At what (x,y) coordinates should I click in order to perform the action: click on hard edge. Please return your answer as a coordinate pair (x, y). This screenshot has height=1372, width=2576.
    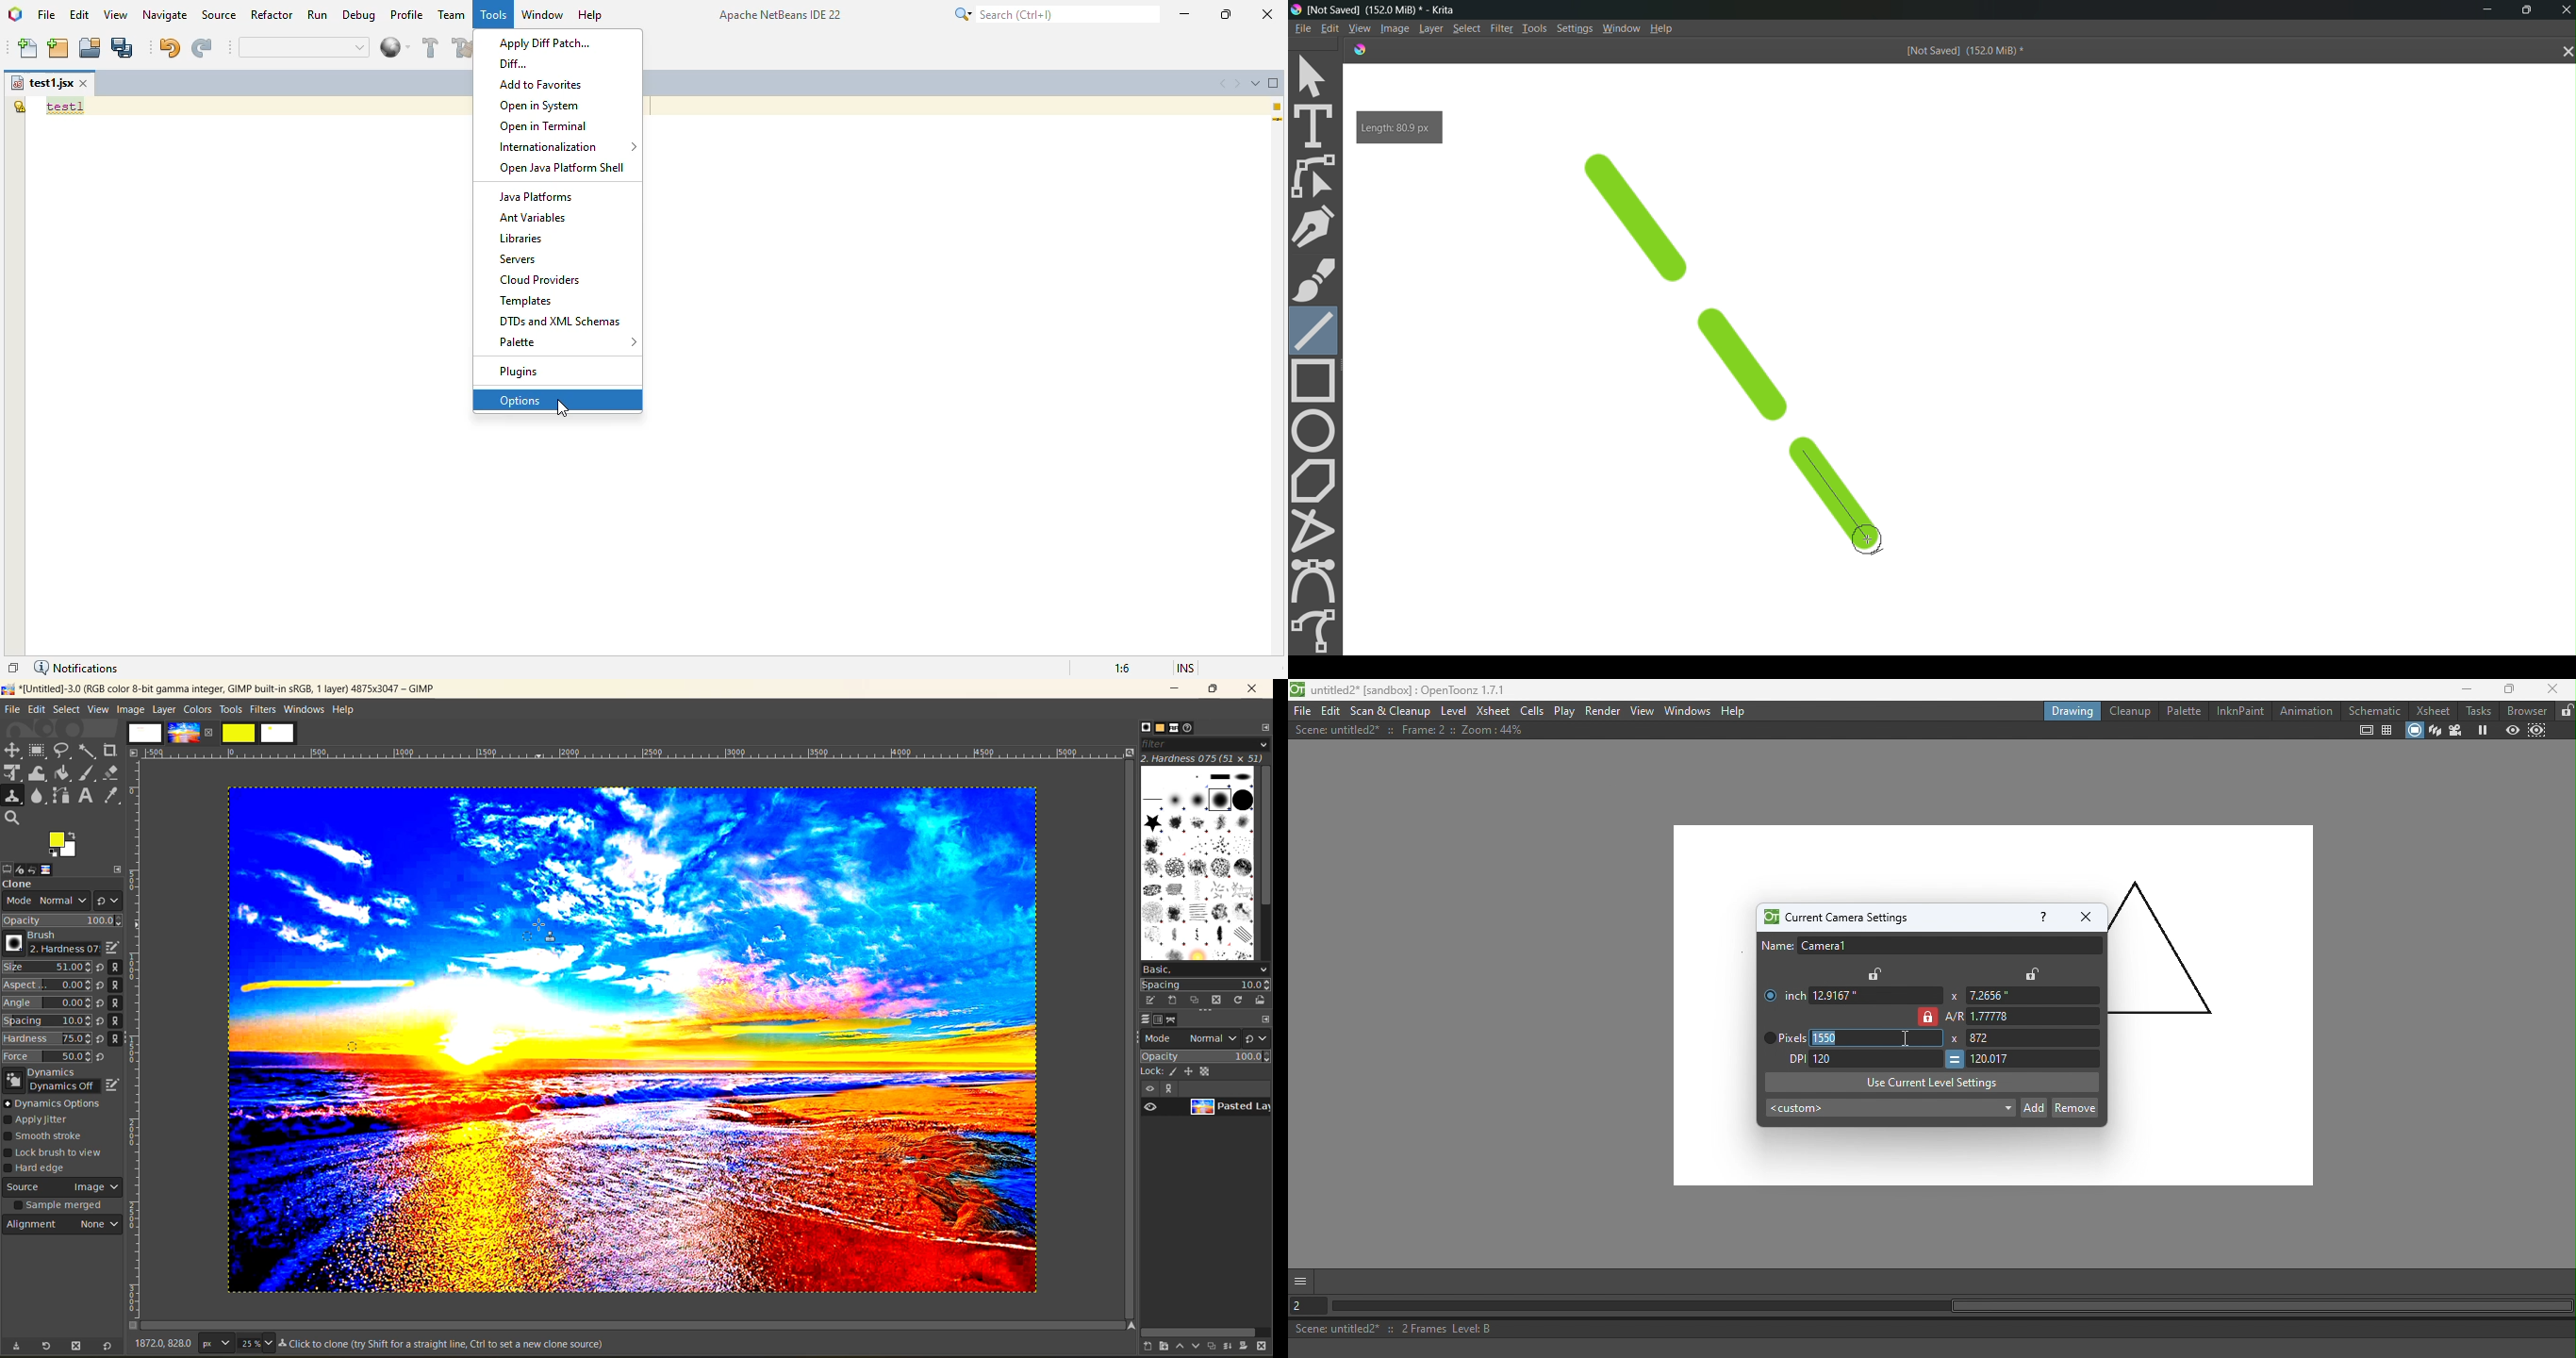
    Looking at the image, I should click on (41, 1170).